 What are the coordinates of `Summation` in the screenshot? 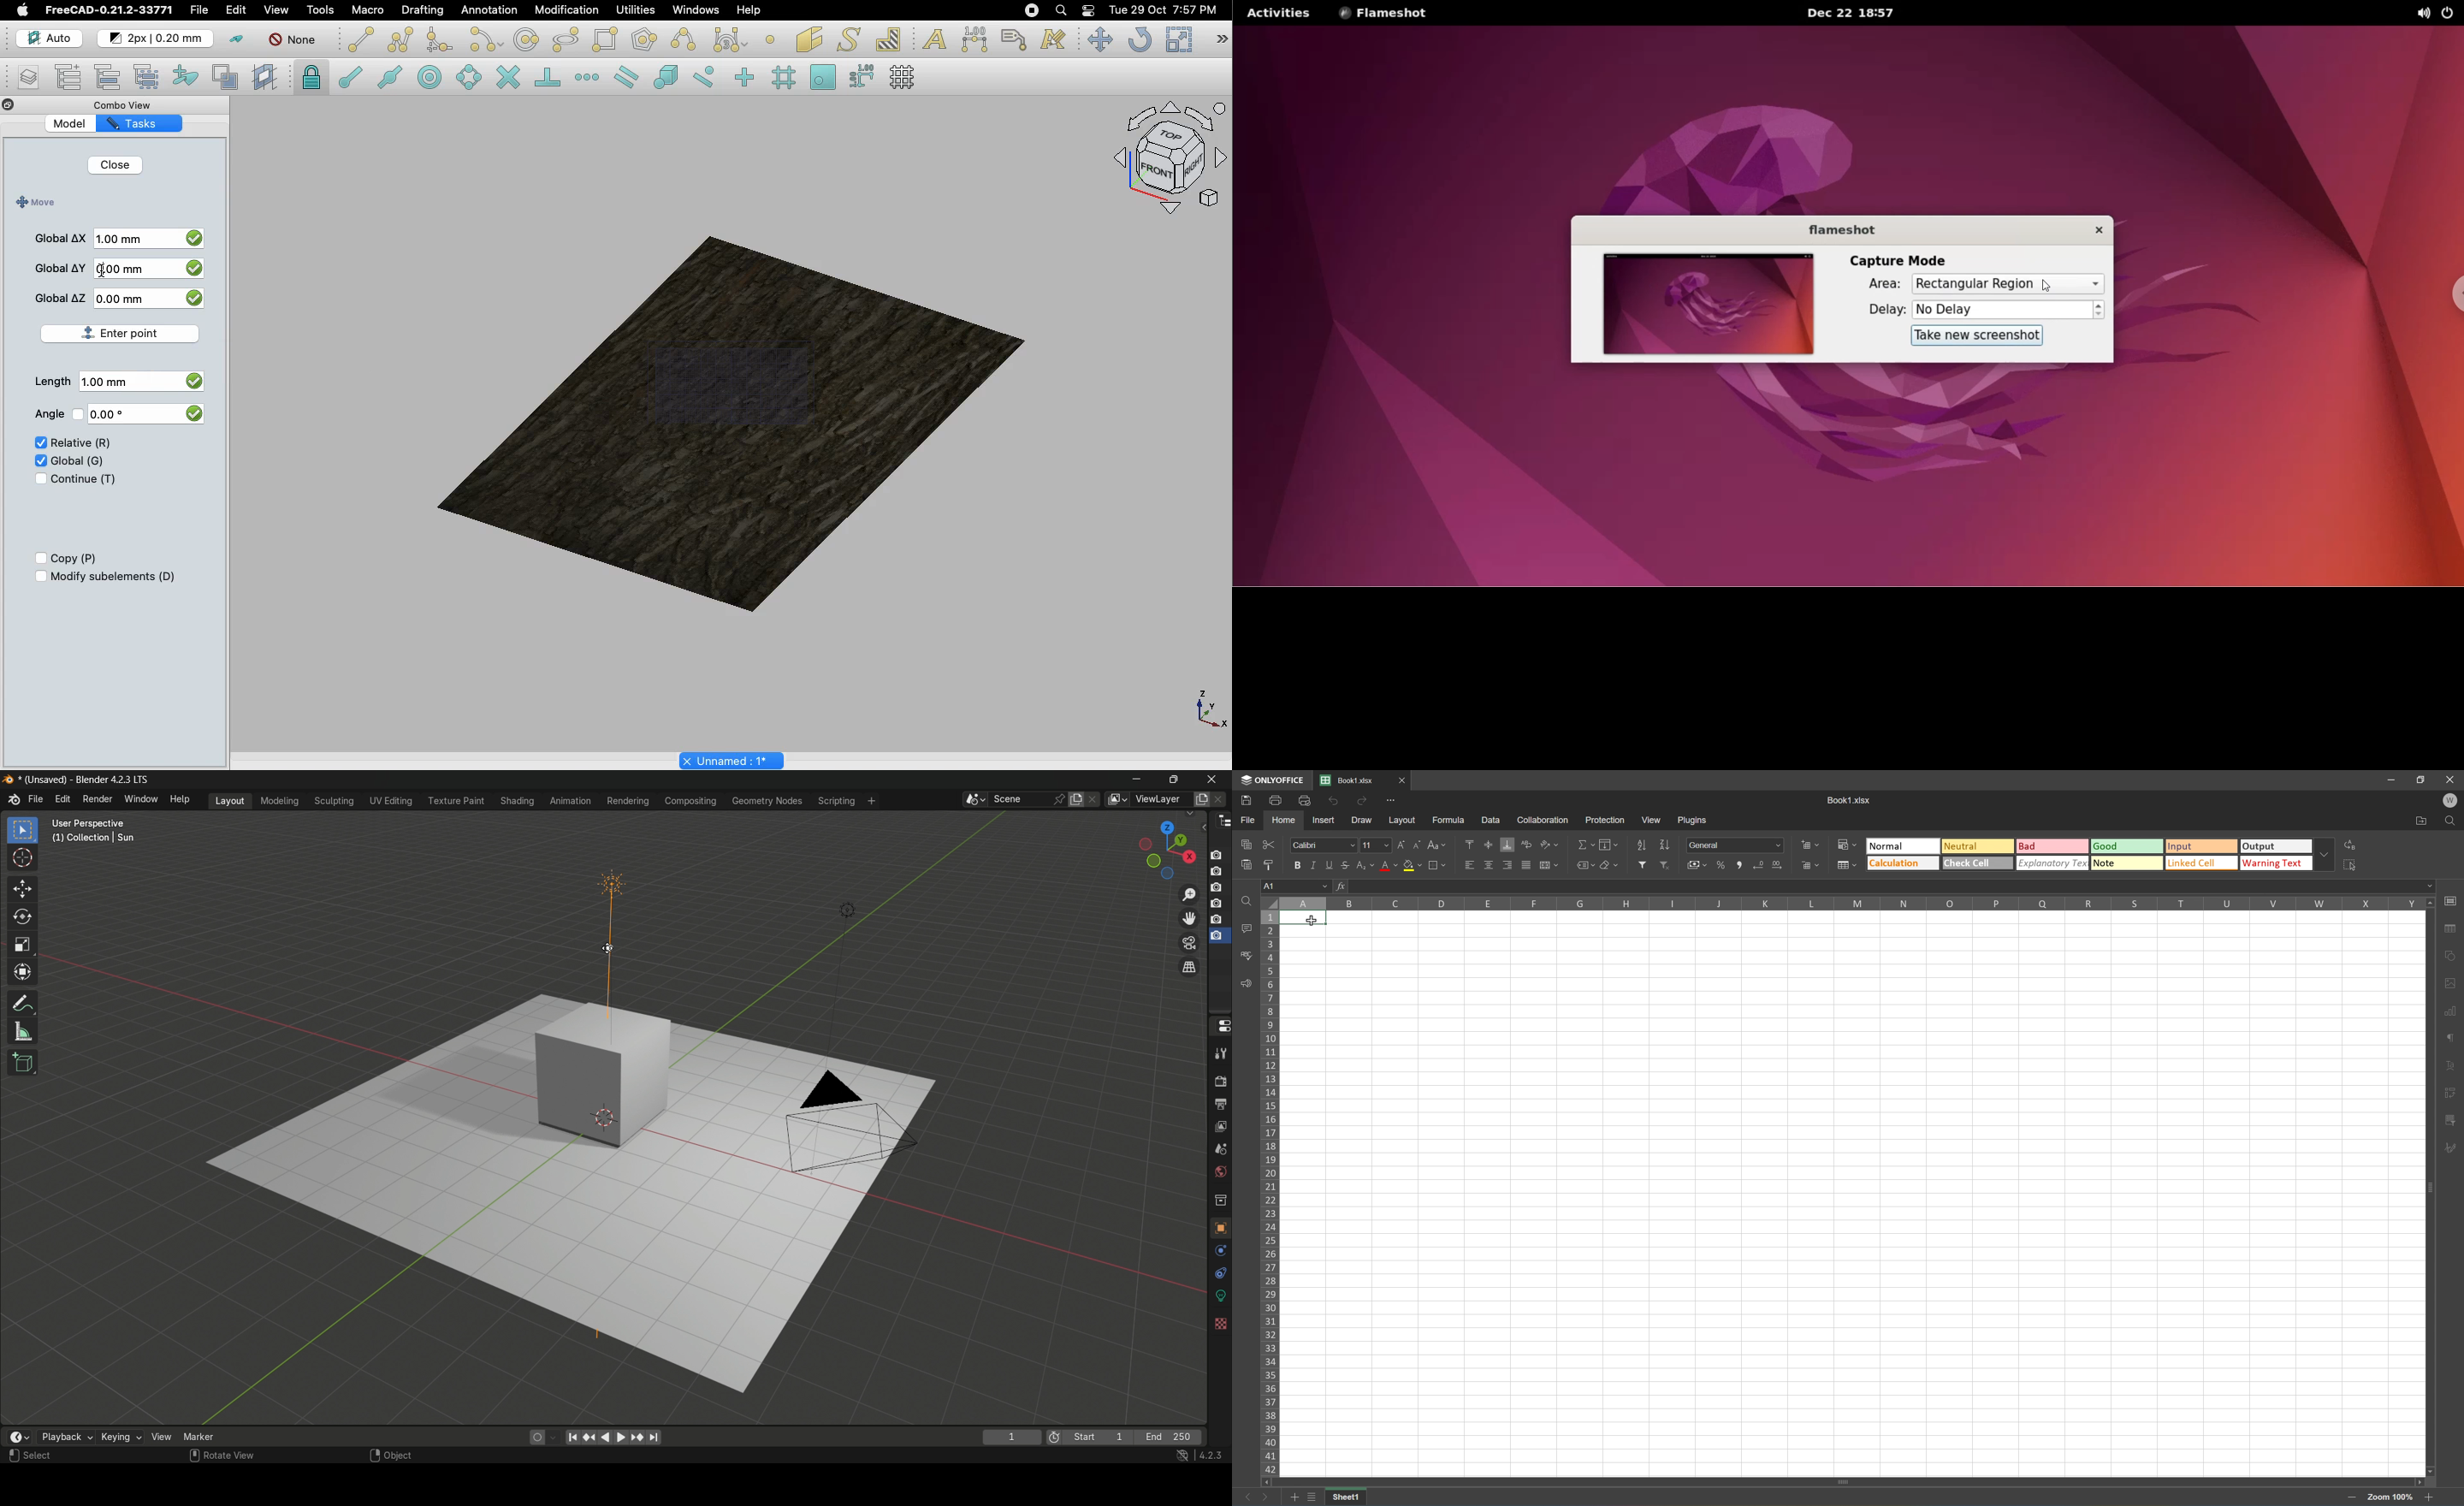 It's located at (1584, 845).